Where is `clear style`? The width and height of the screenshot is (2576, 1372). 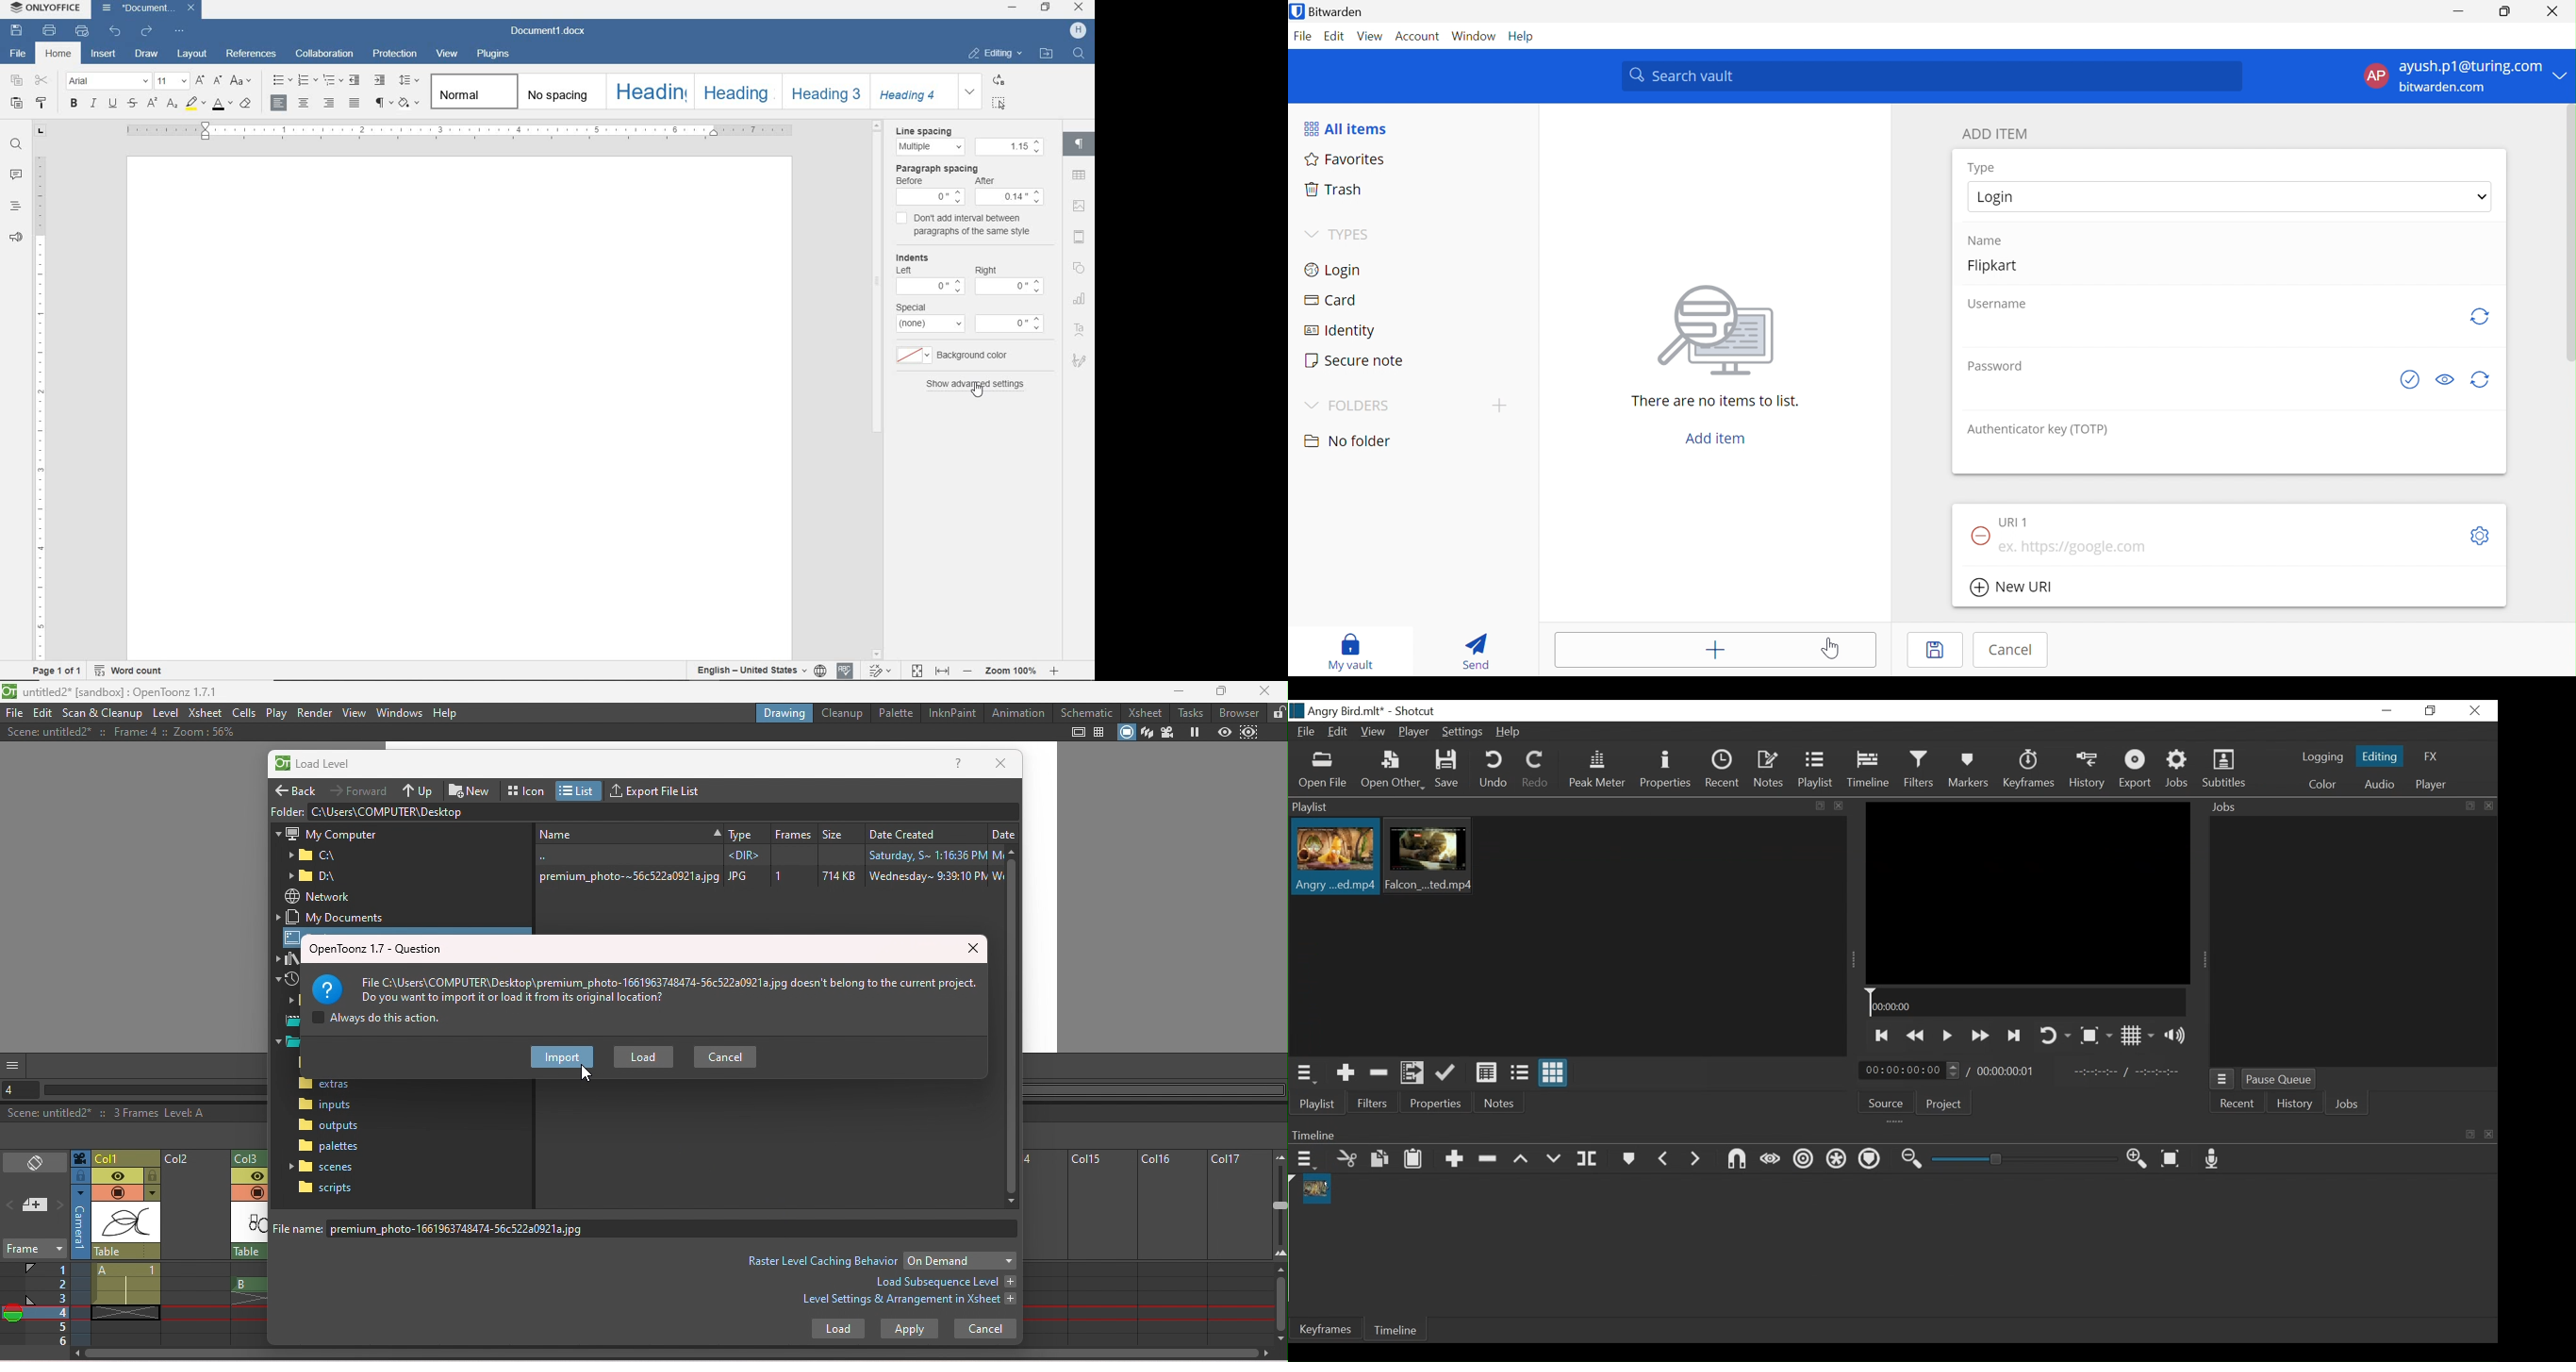 clear style is located at coordinates (247, 104).